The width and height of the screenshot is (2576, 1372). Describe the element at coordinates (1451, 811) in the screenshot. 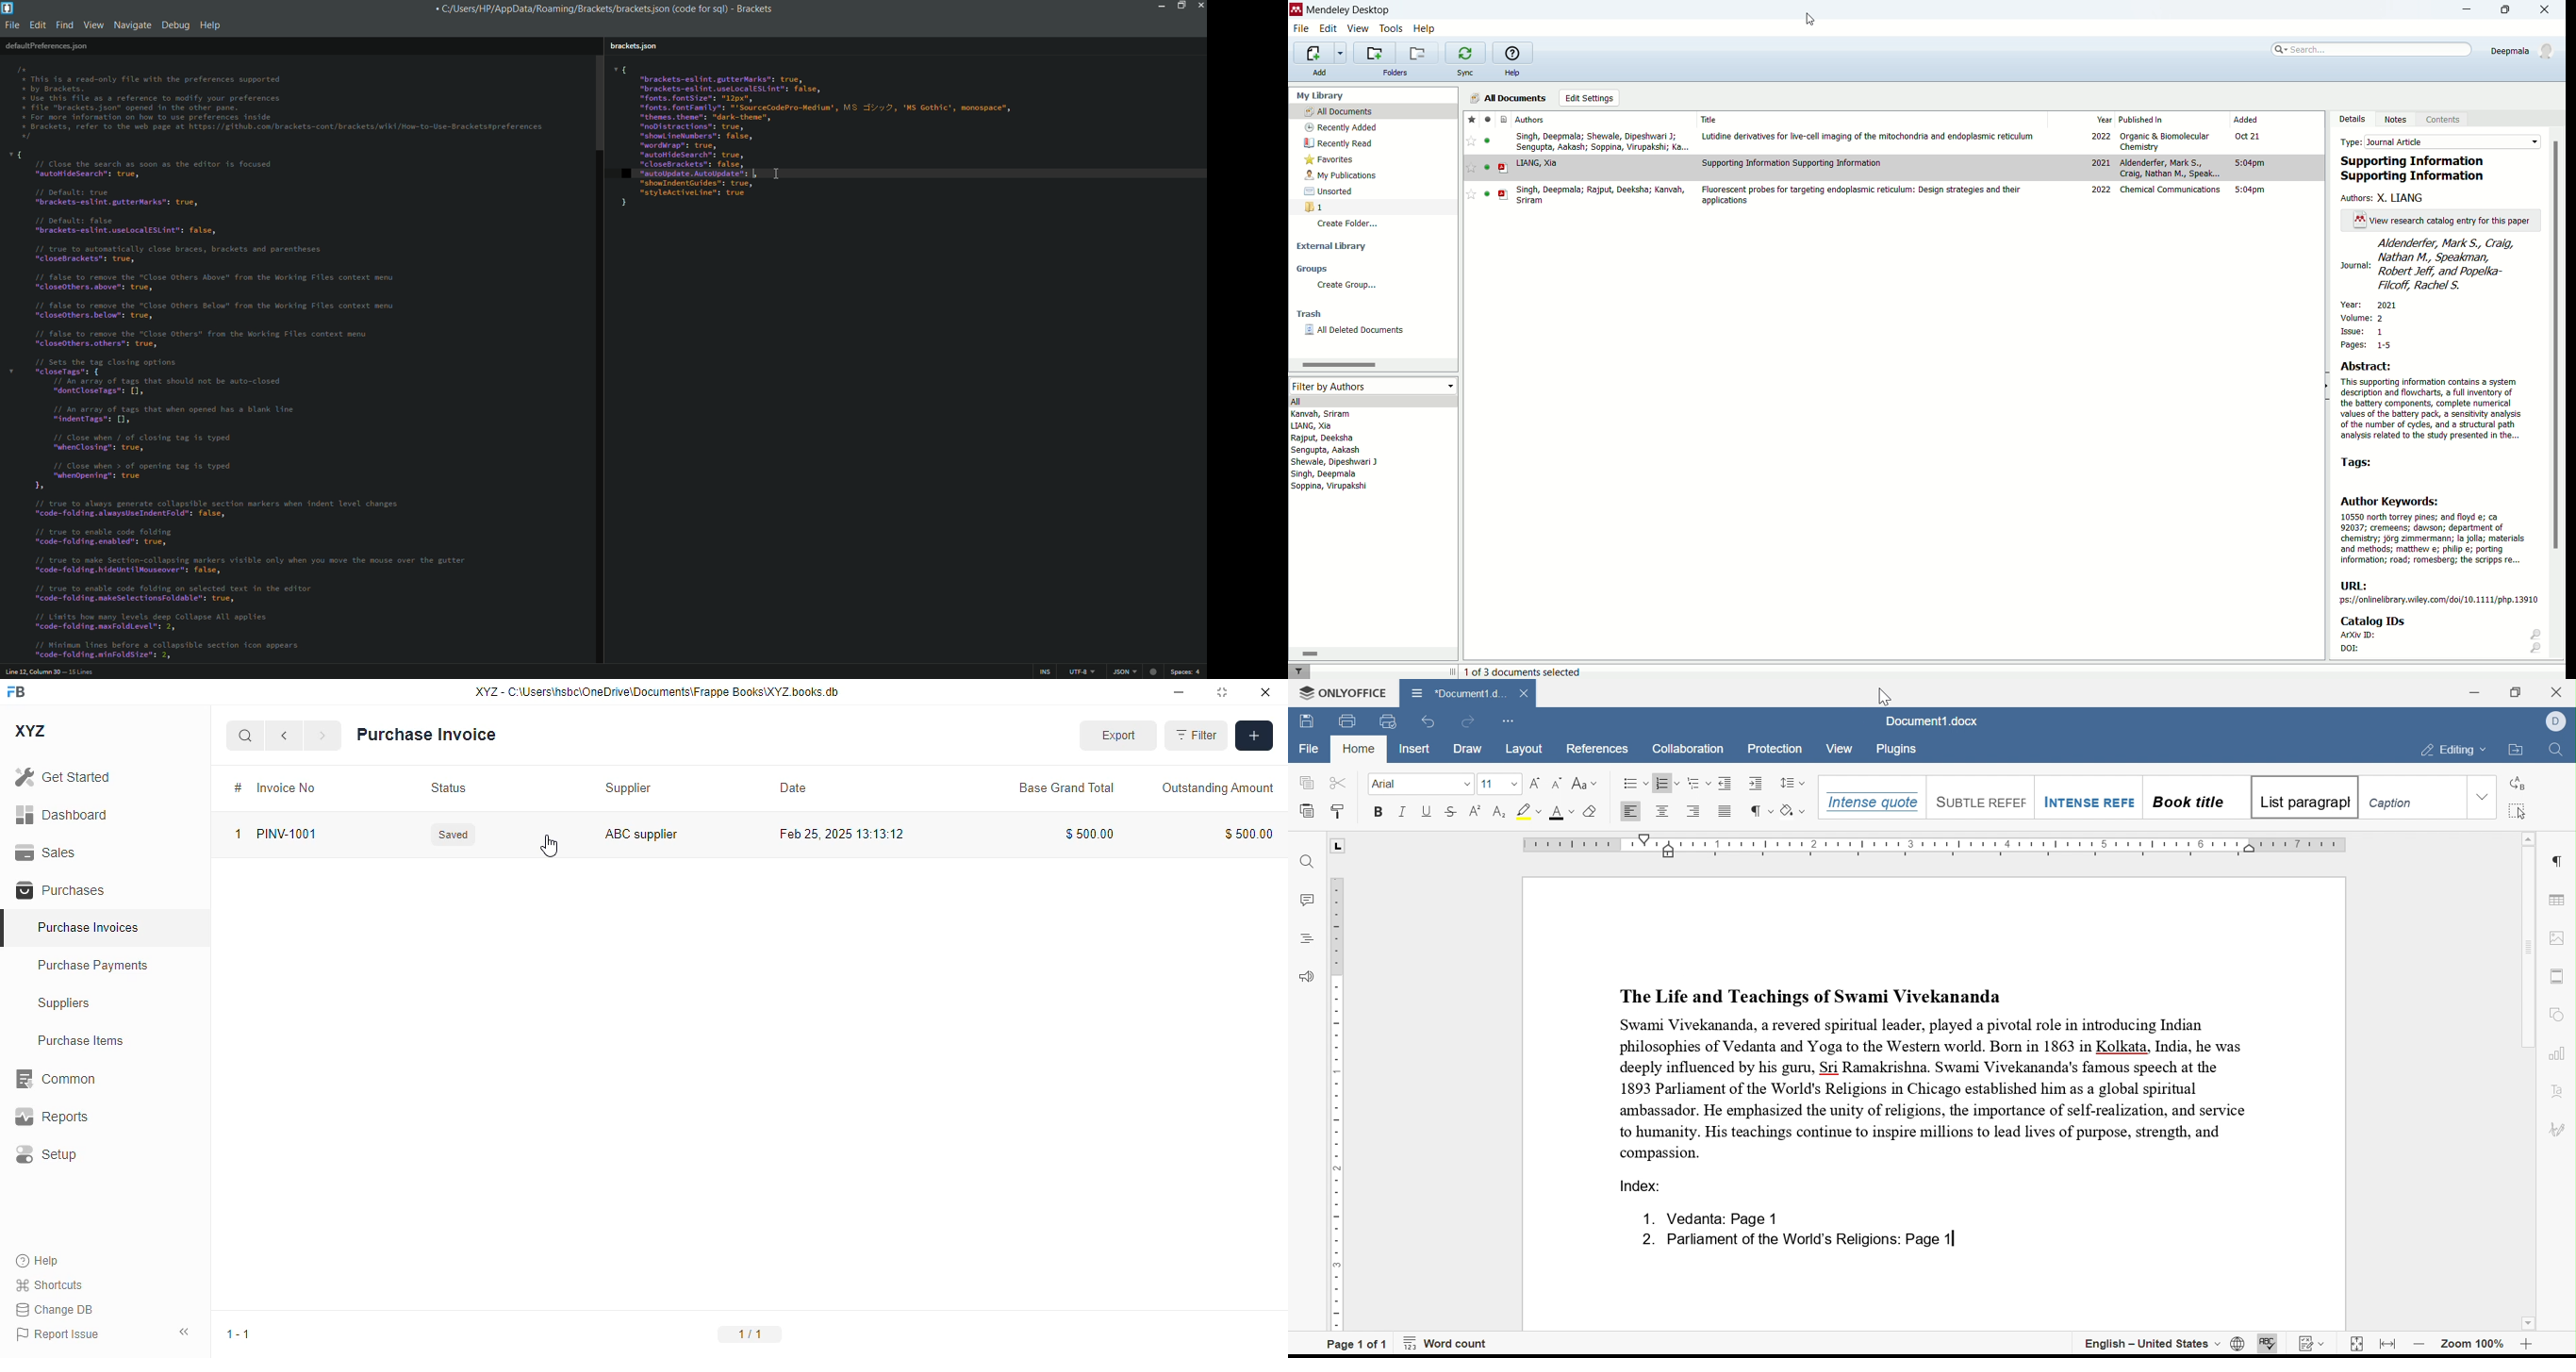

I see `strikethrough` at that location.